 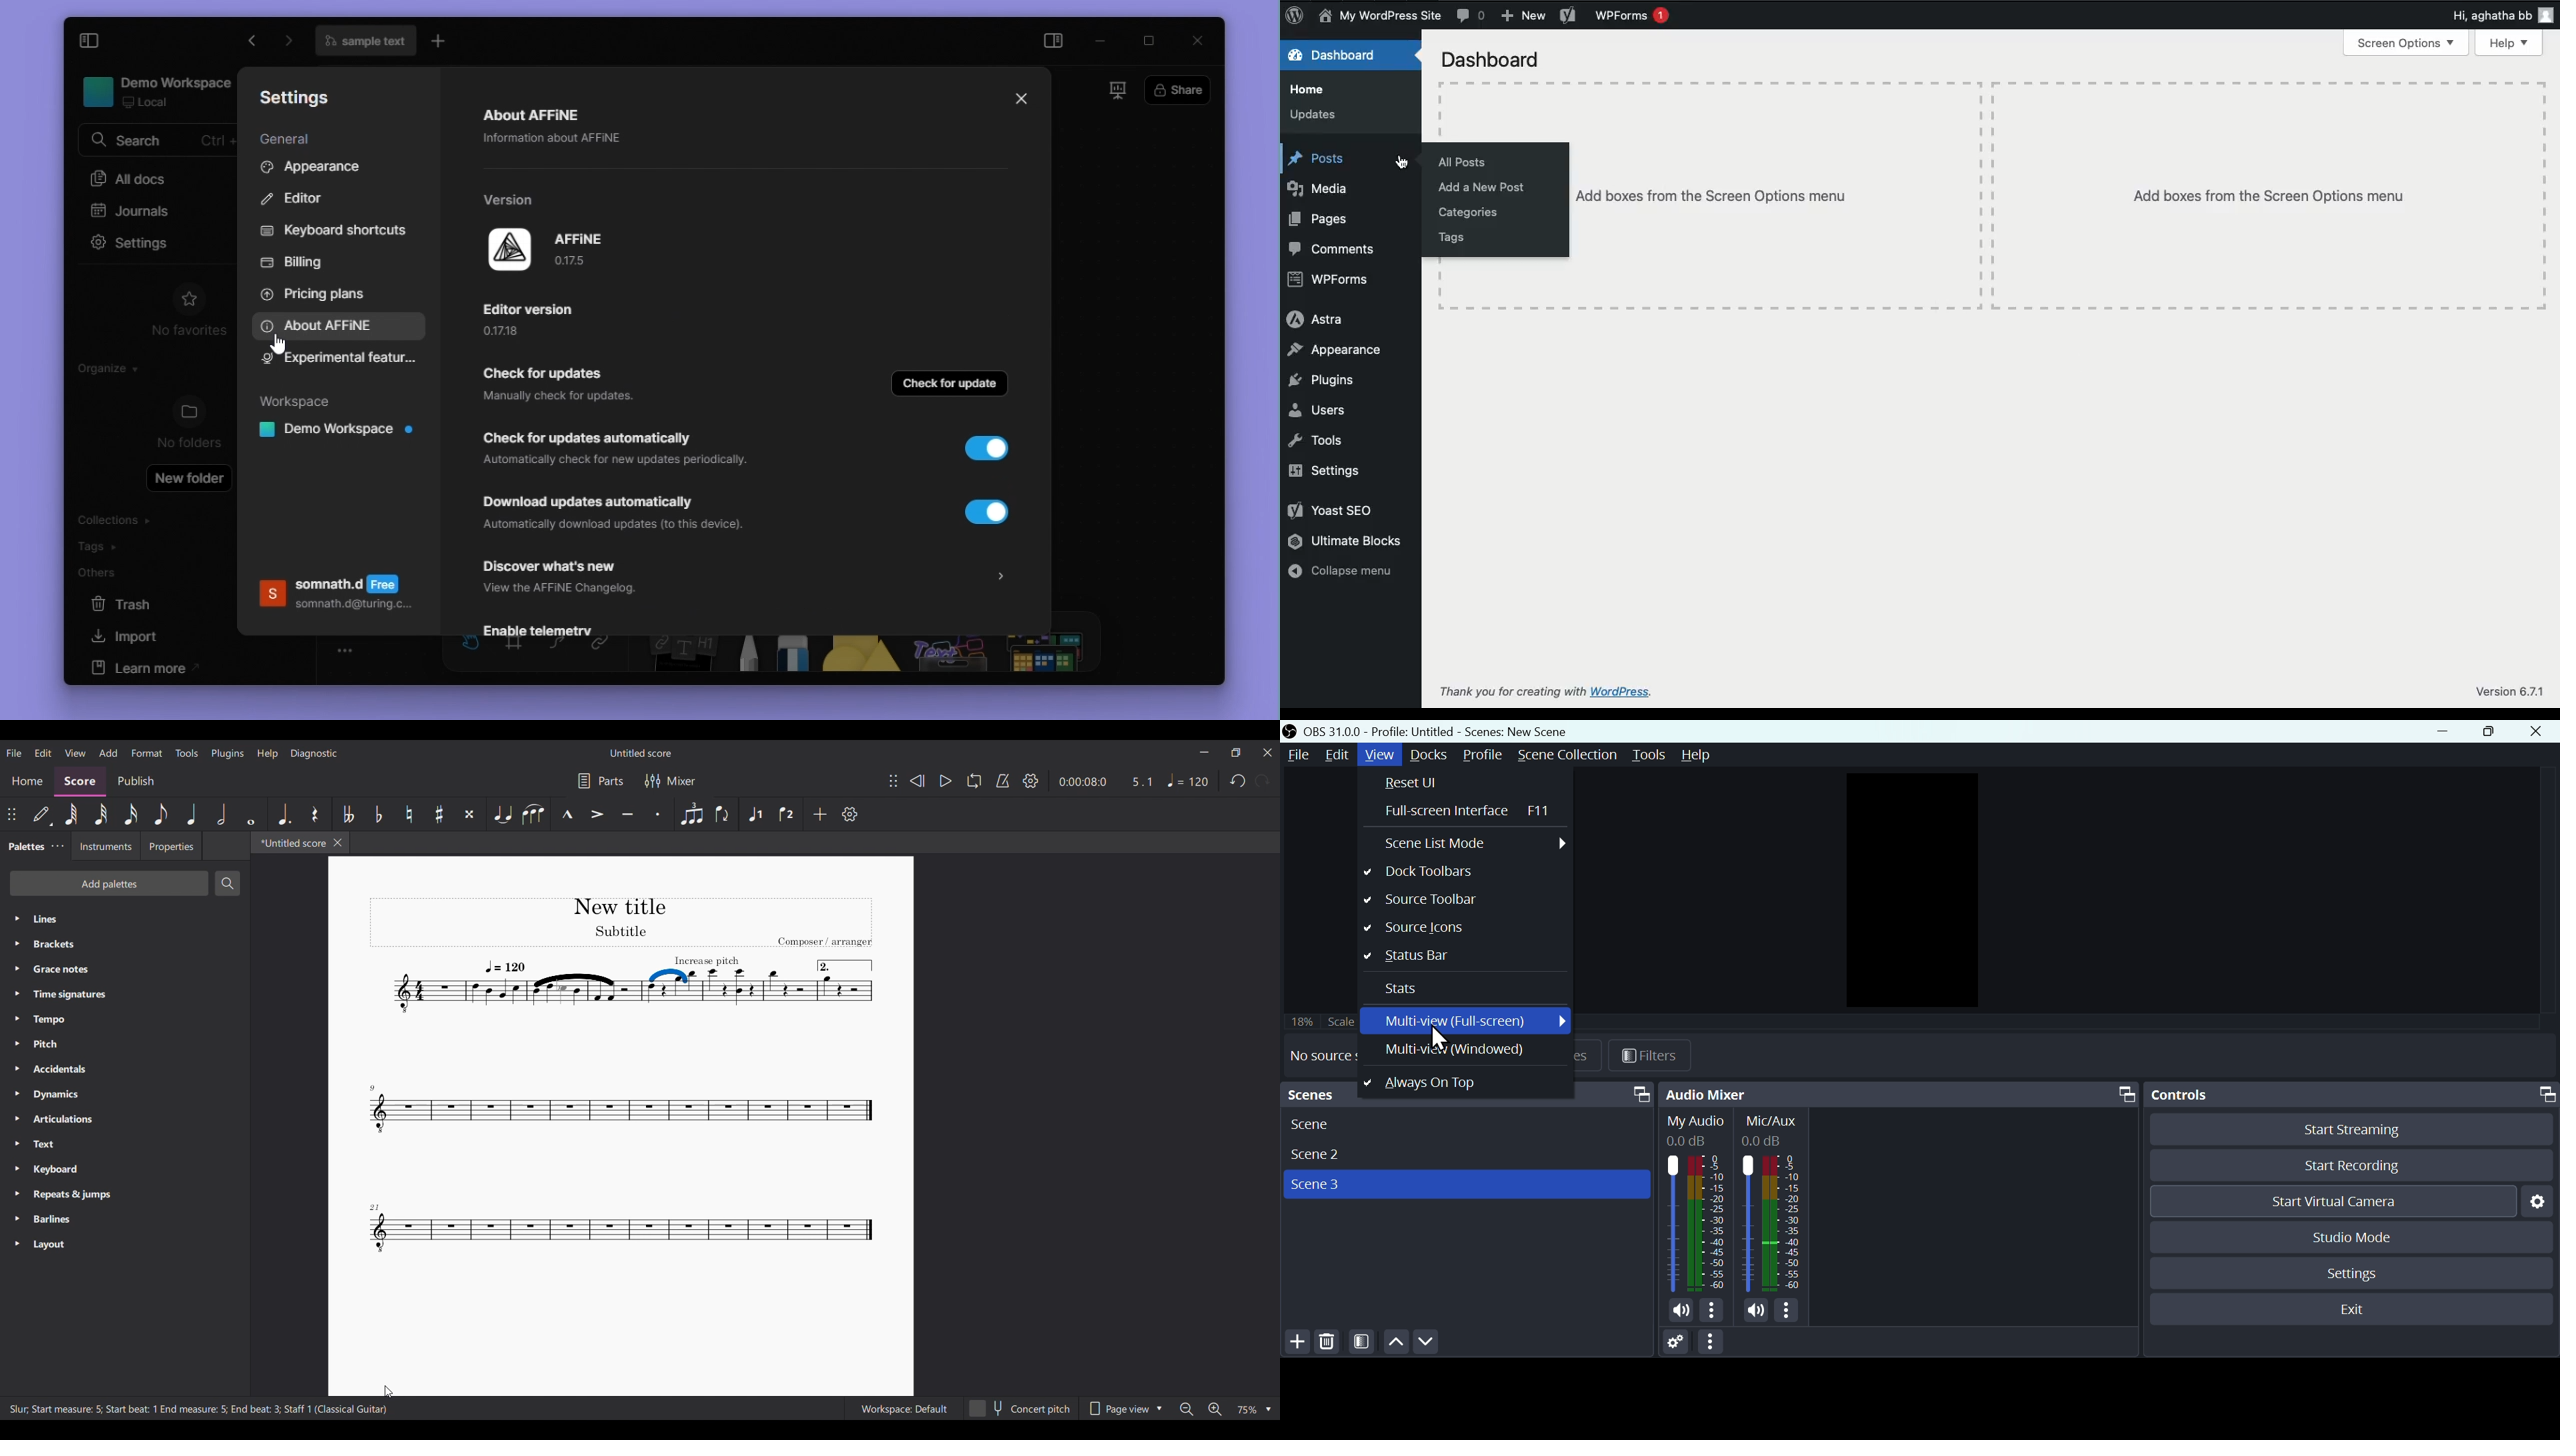 What do you see at coordinates (268, 754) in the screenshot?
I see `Help menu` at bounding box center [268, 754].